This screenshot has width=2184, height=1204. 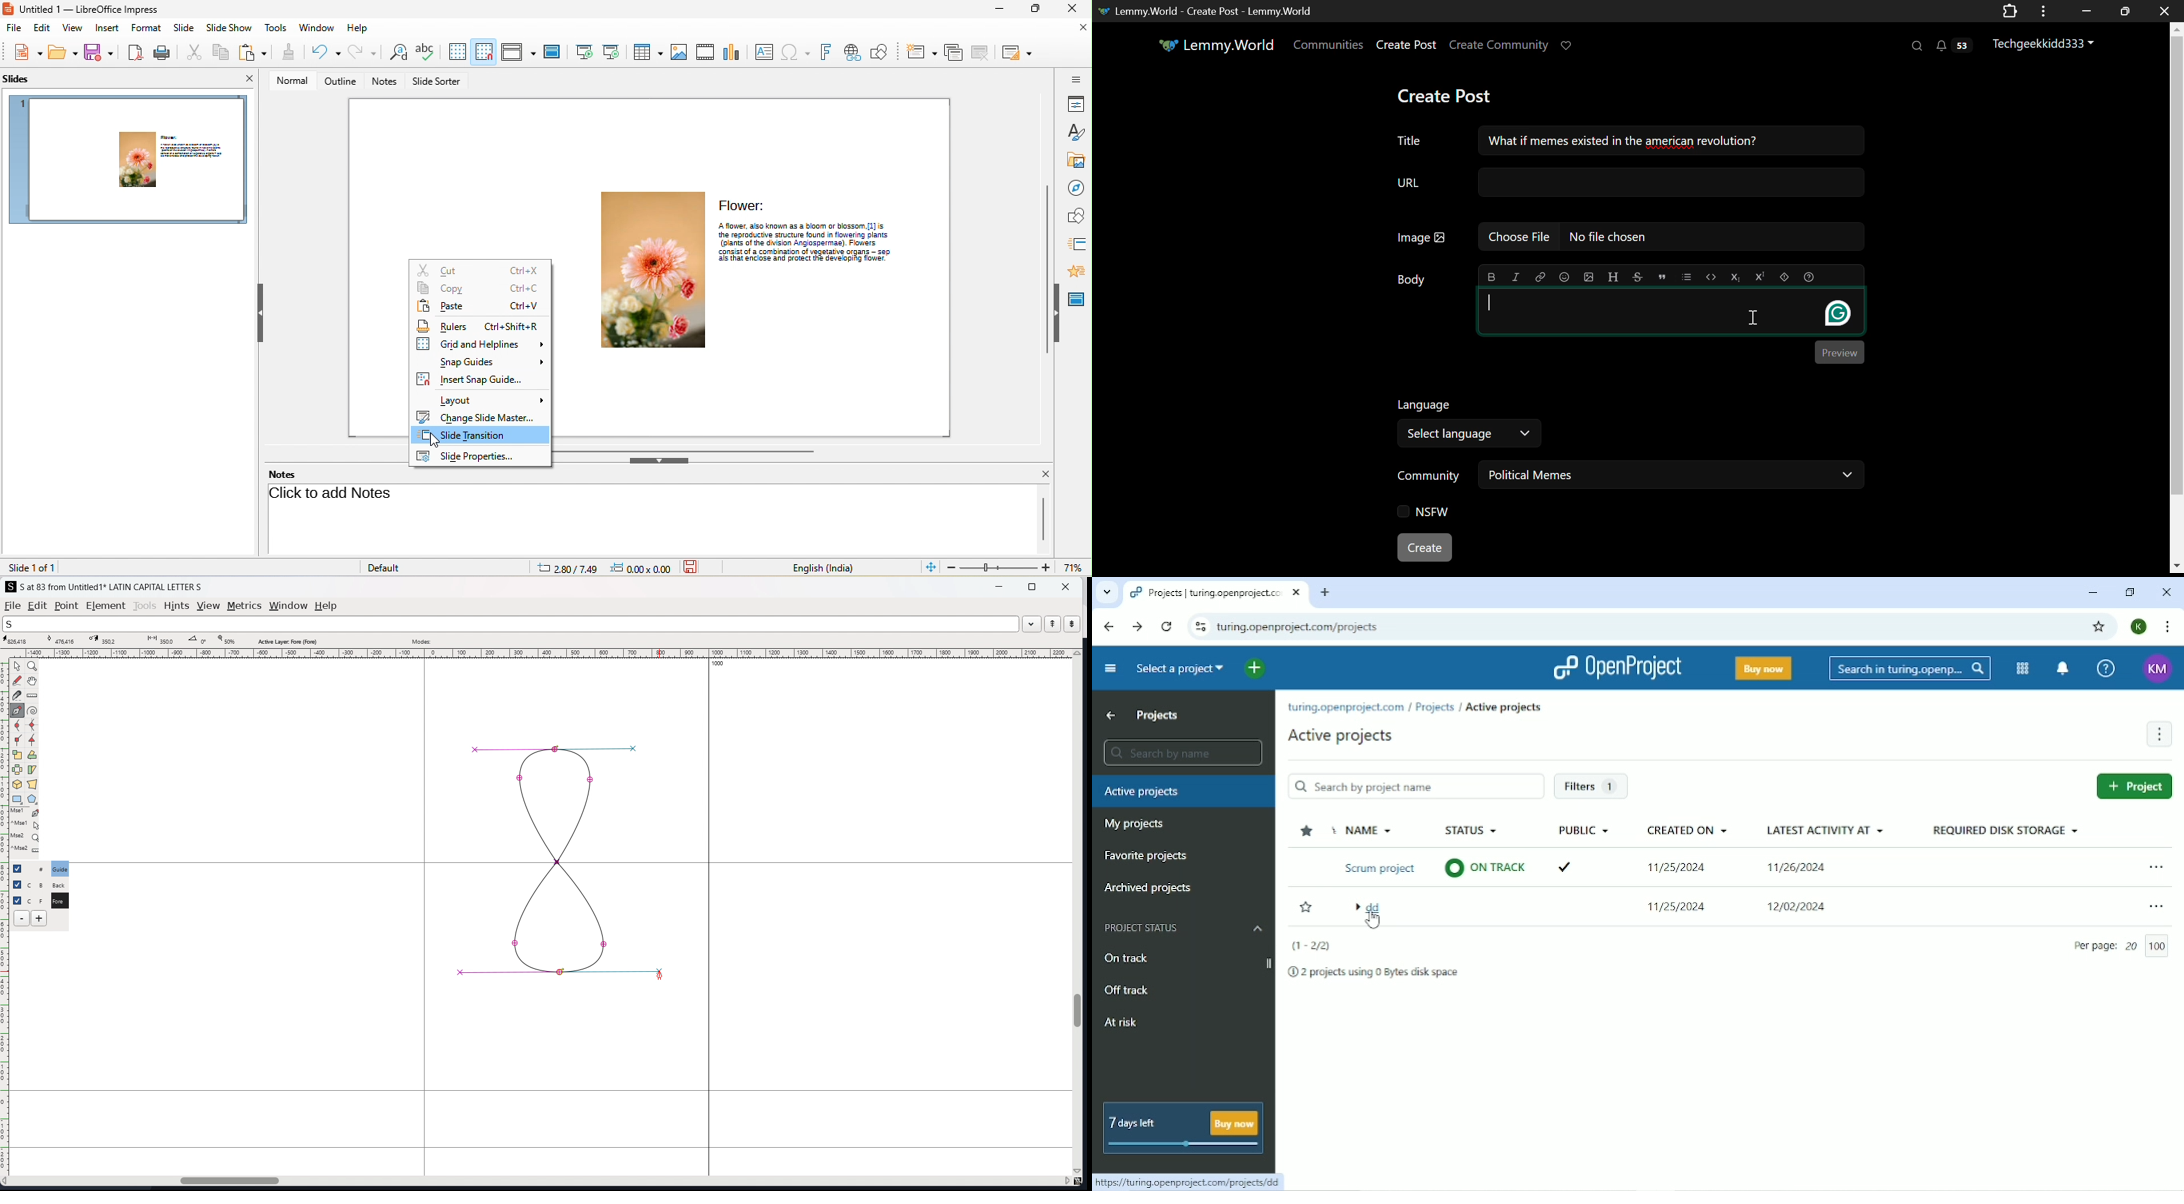 I want to click on shapes, so click(x=1077, y=216).